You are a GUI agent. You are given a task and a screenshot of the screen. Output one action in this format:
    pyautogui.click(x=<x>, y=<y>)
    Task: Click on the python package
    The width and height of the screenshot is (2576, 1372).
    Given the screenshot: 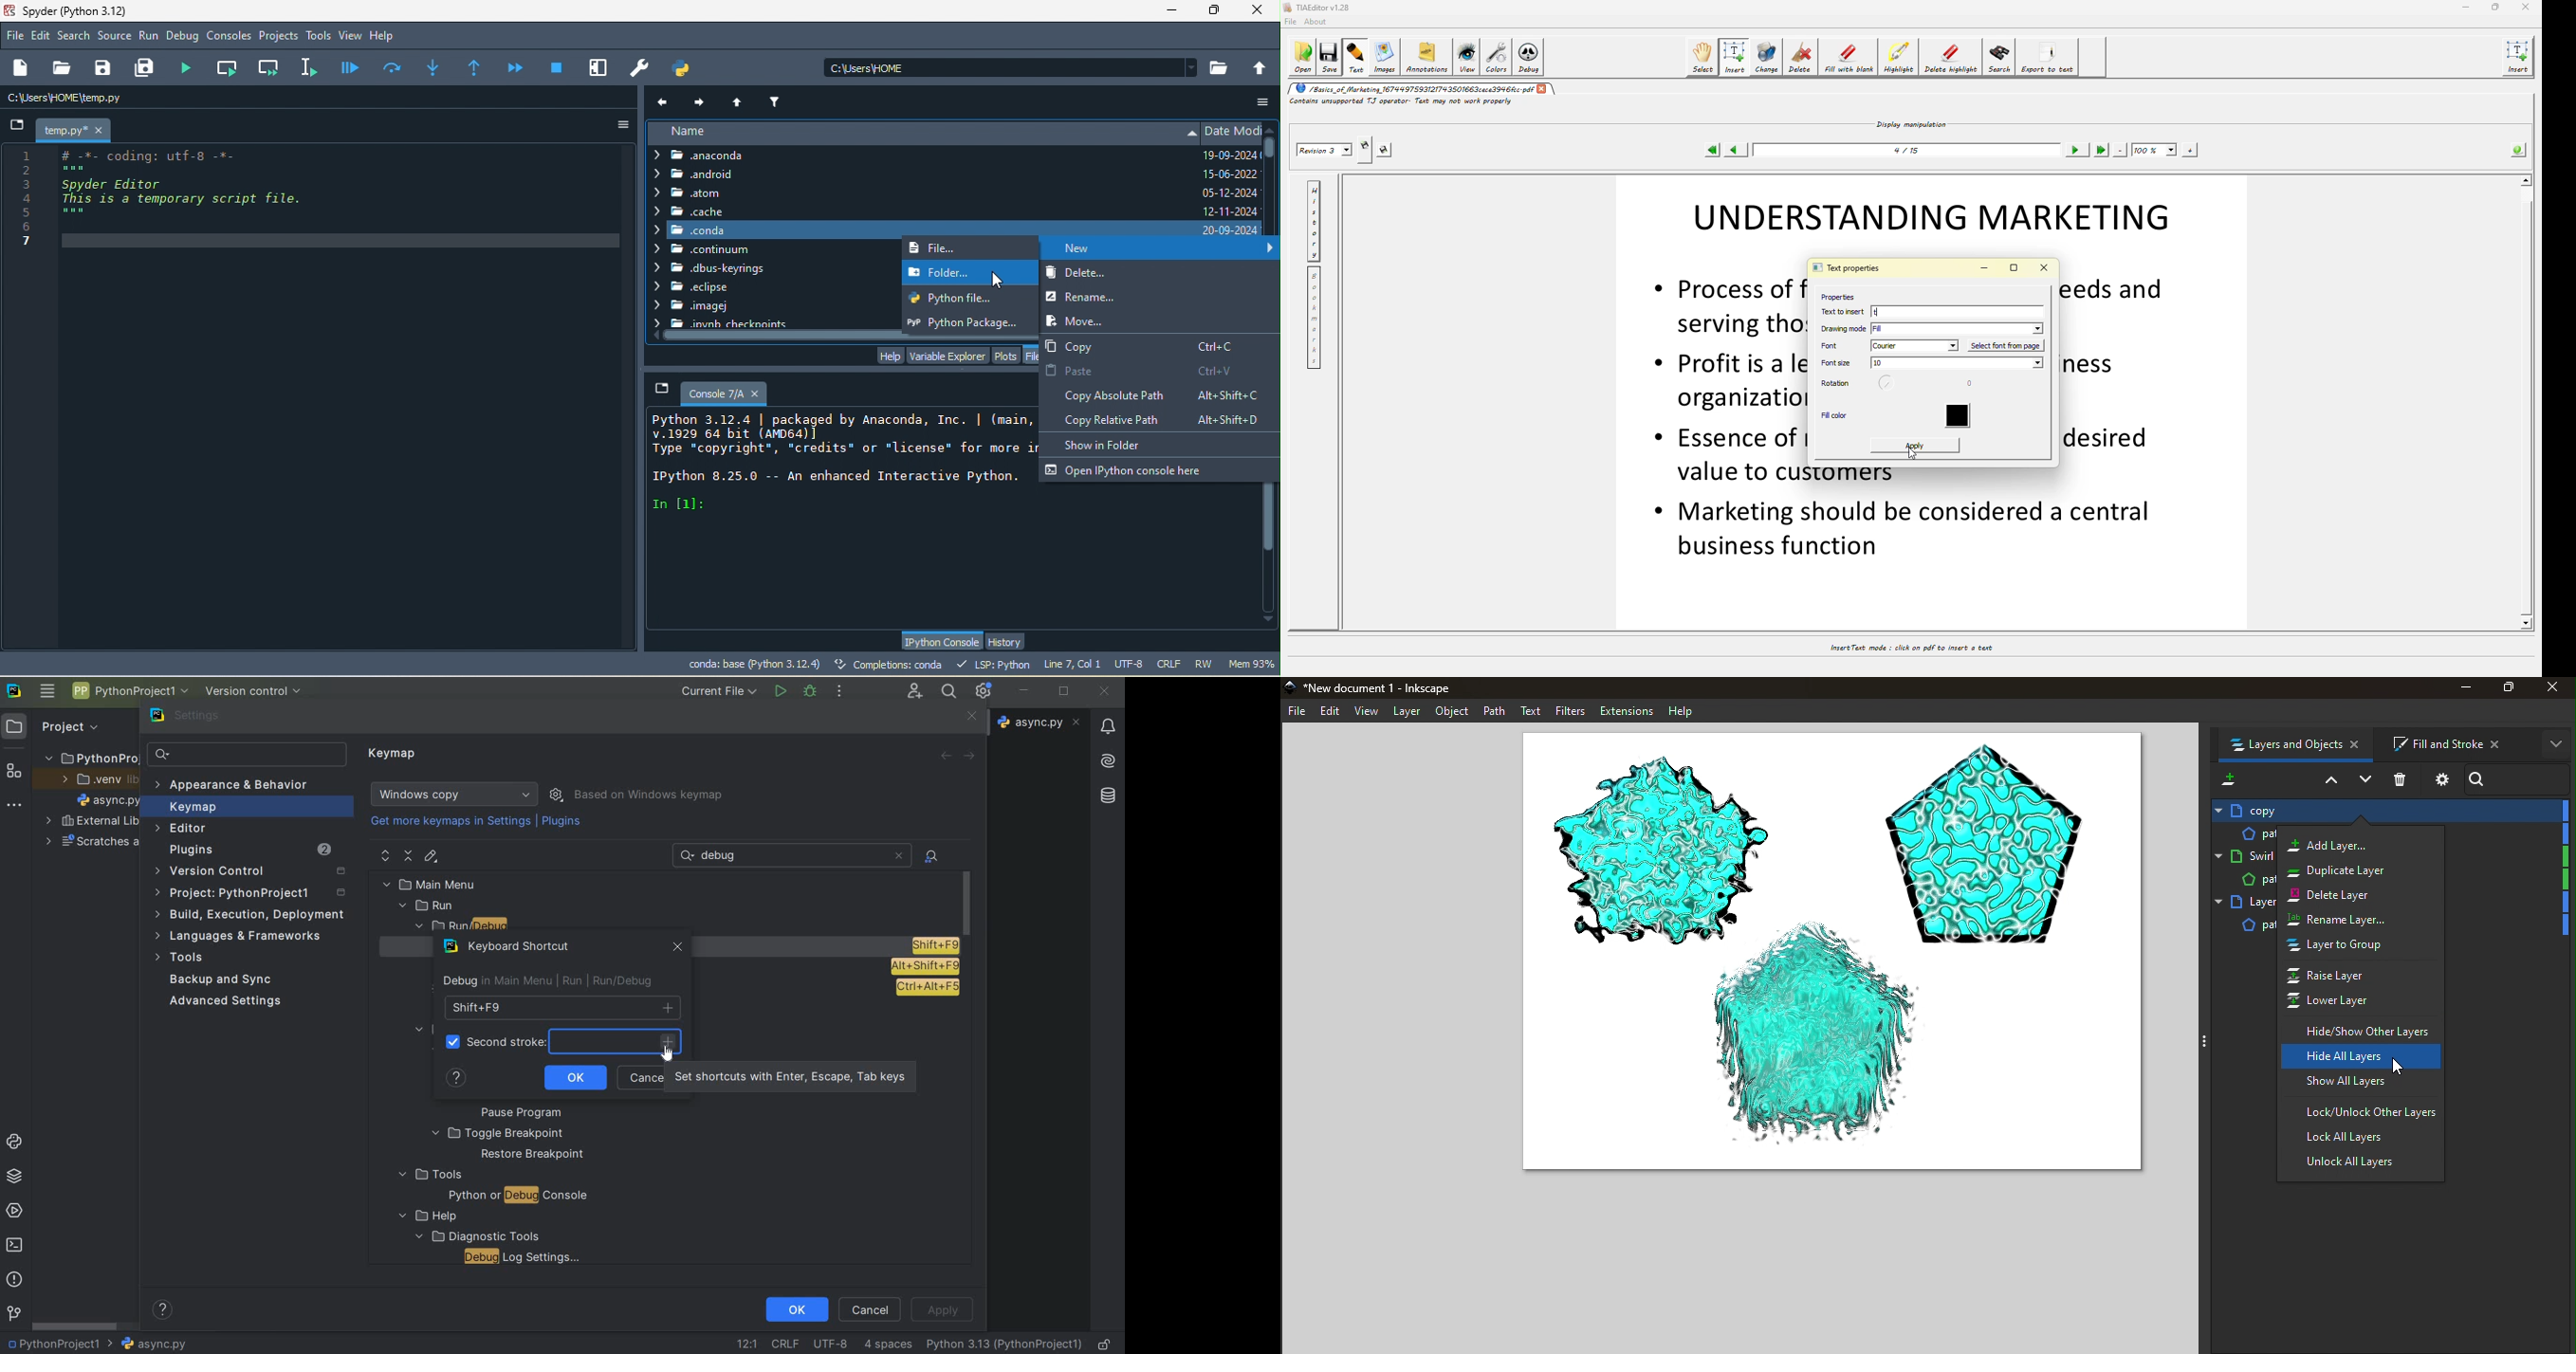 What is the action you would take?
    pyautogui.click(x=970, y=320)
    